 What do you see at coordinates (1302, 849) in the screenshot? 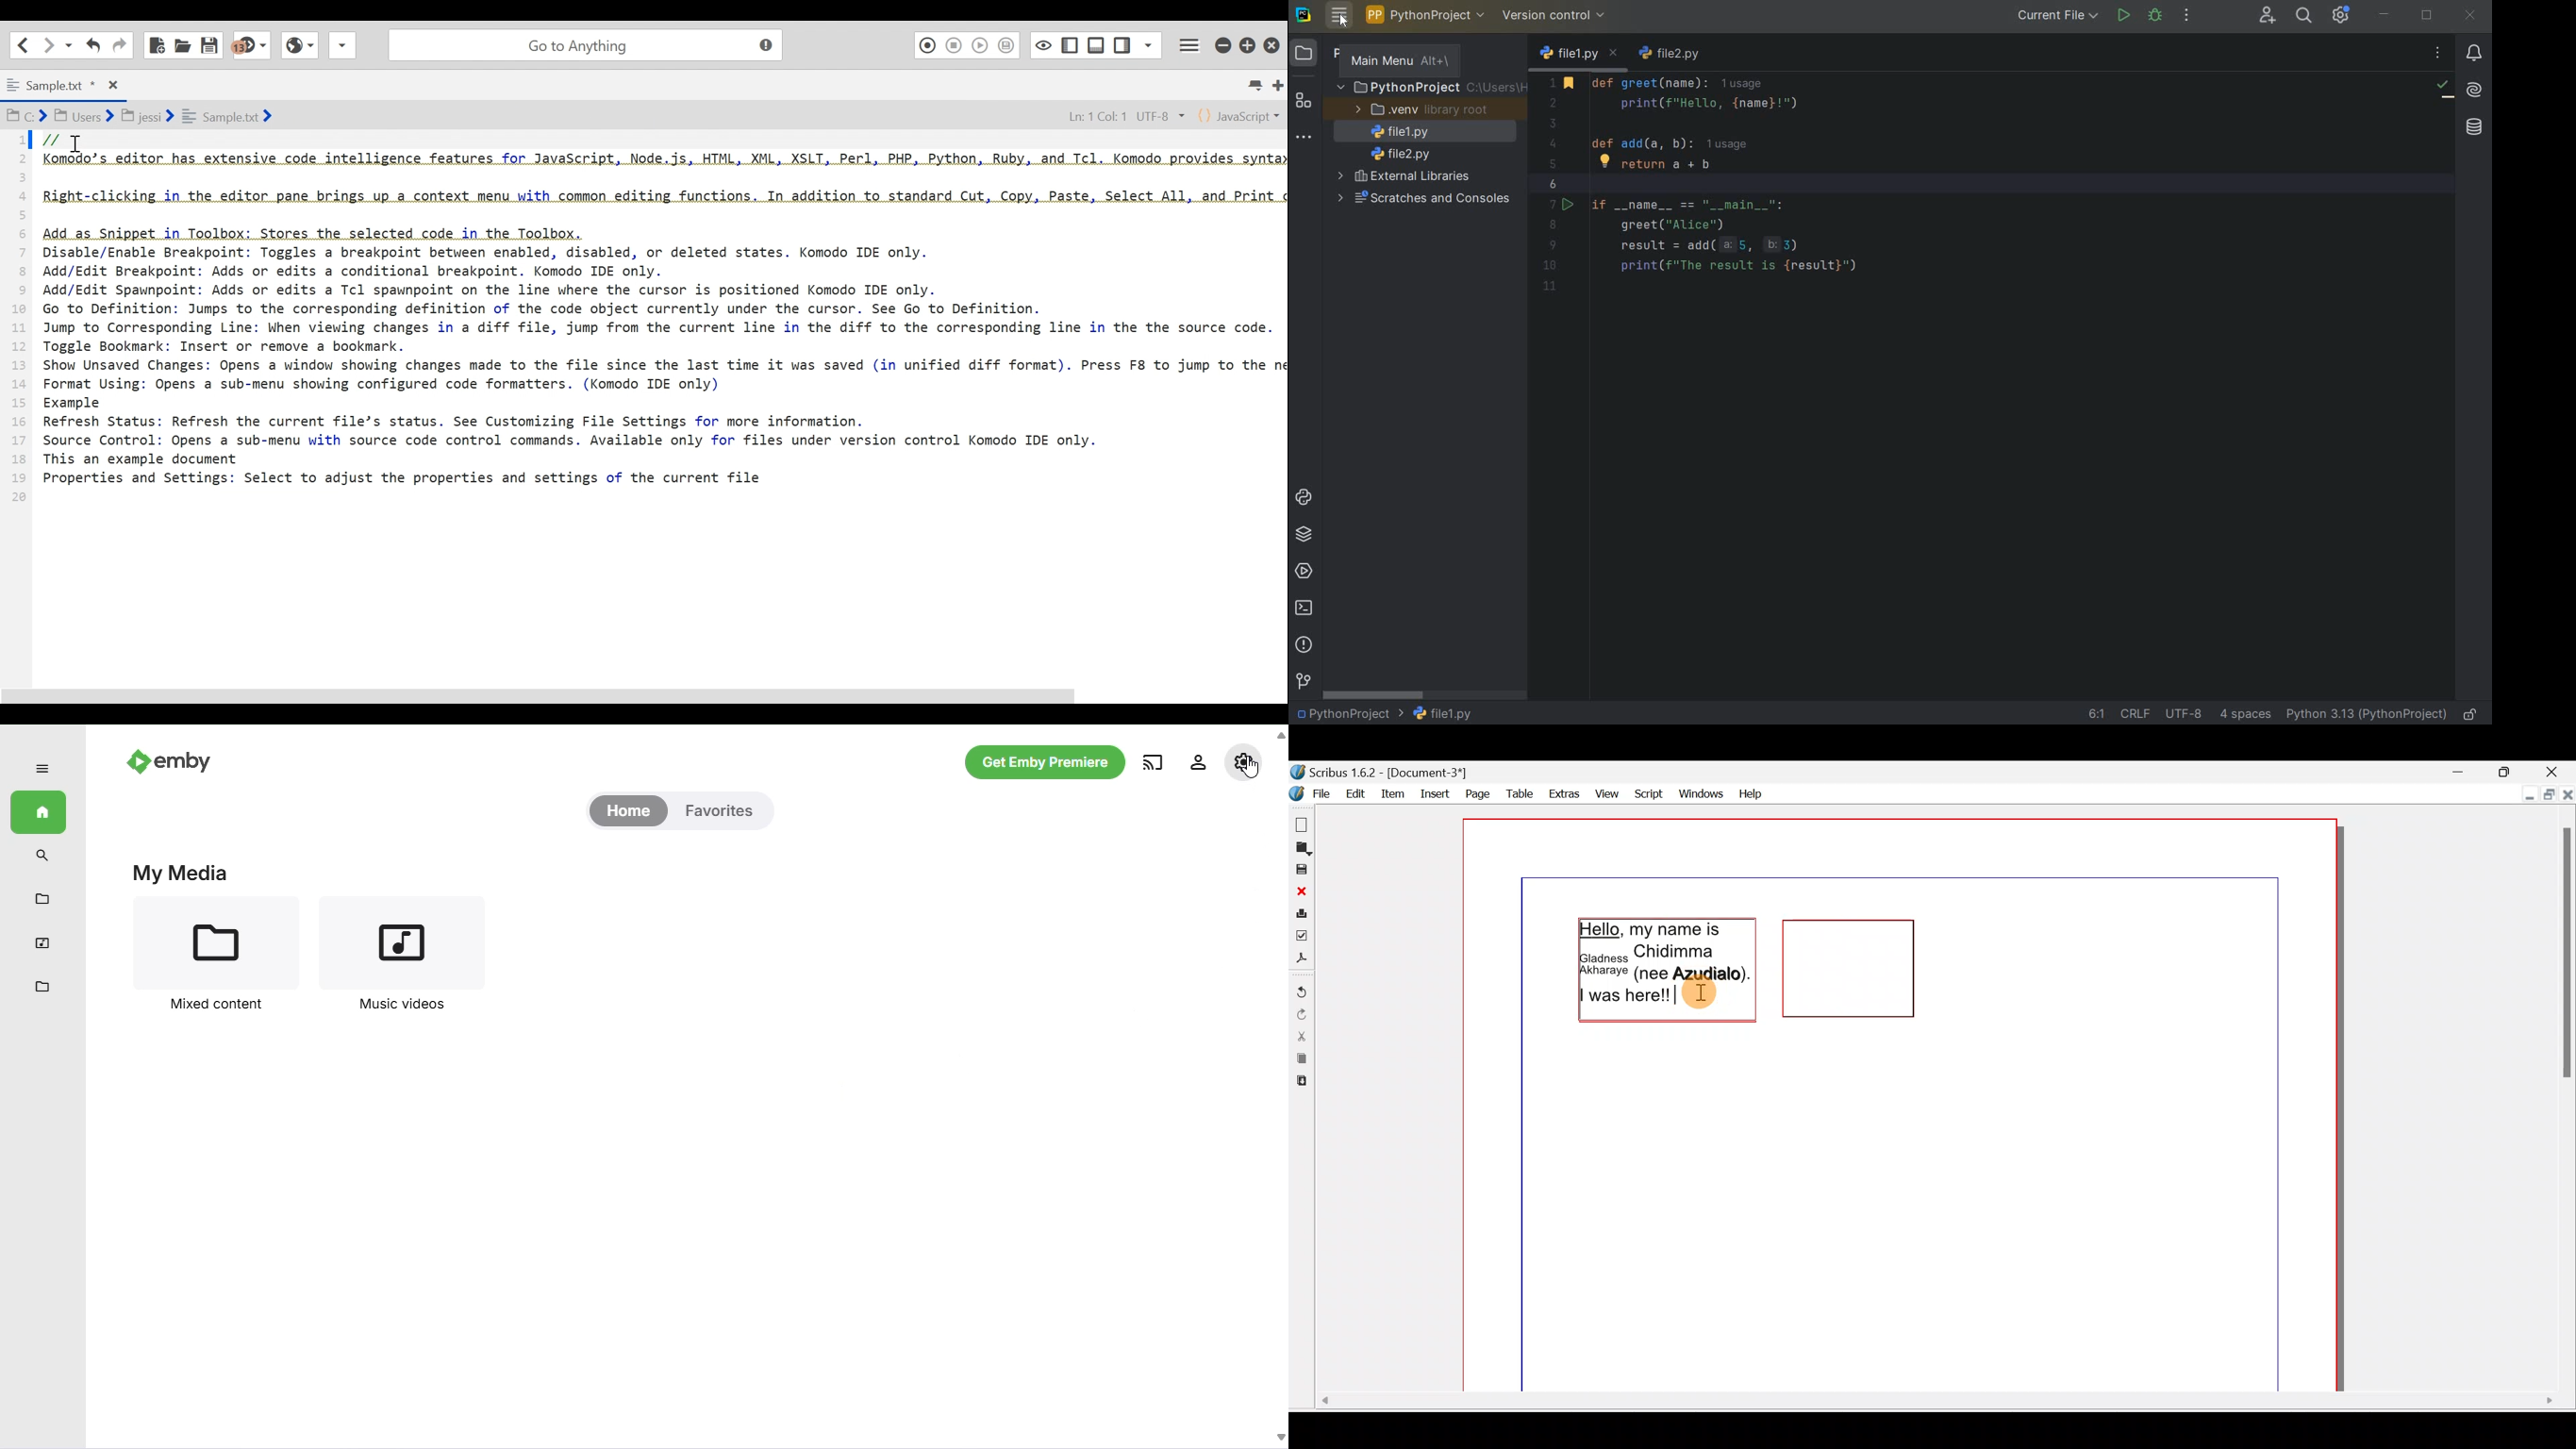
I see `Open` at bounding box center [1302, 849].